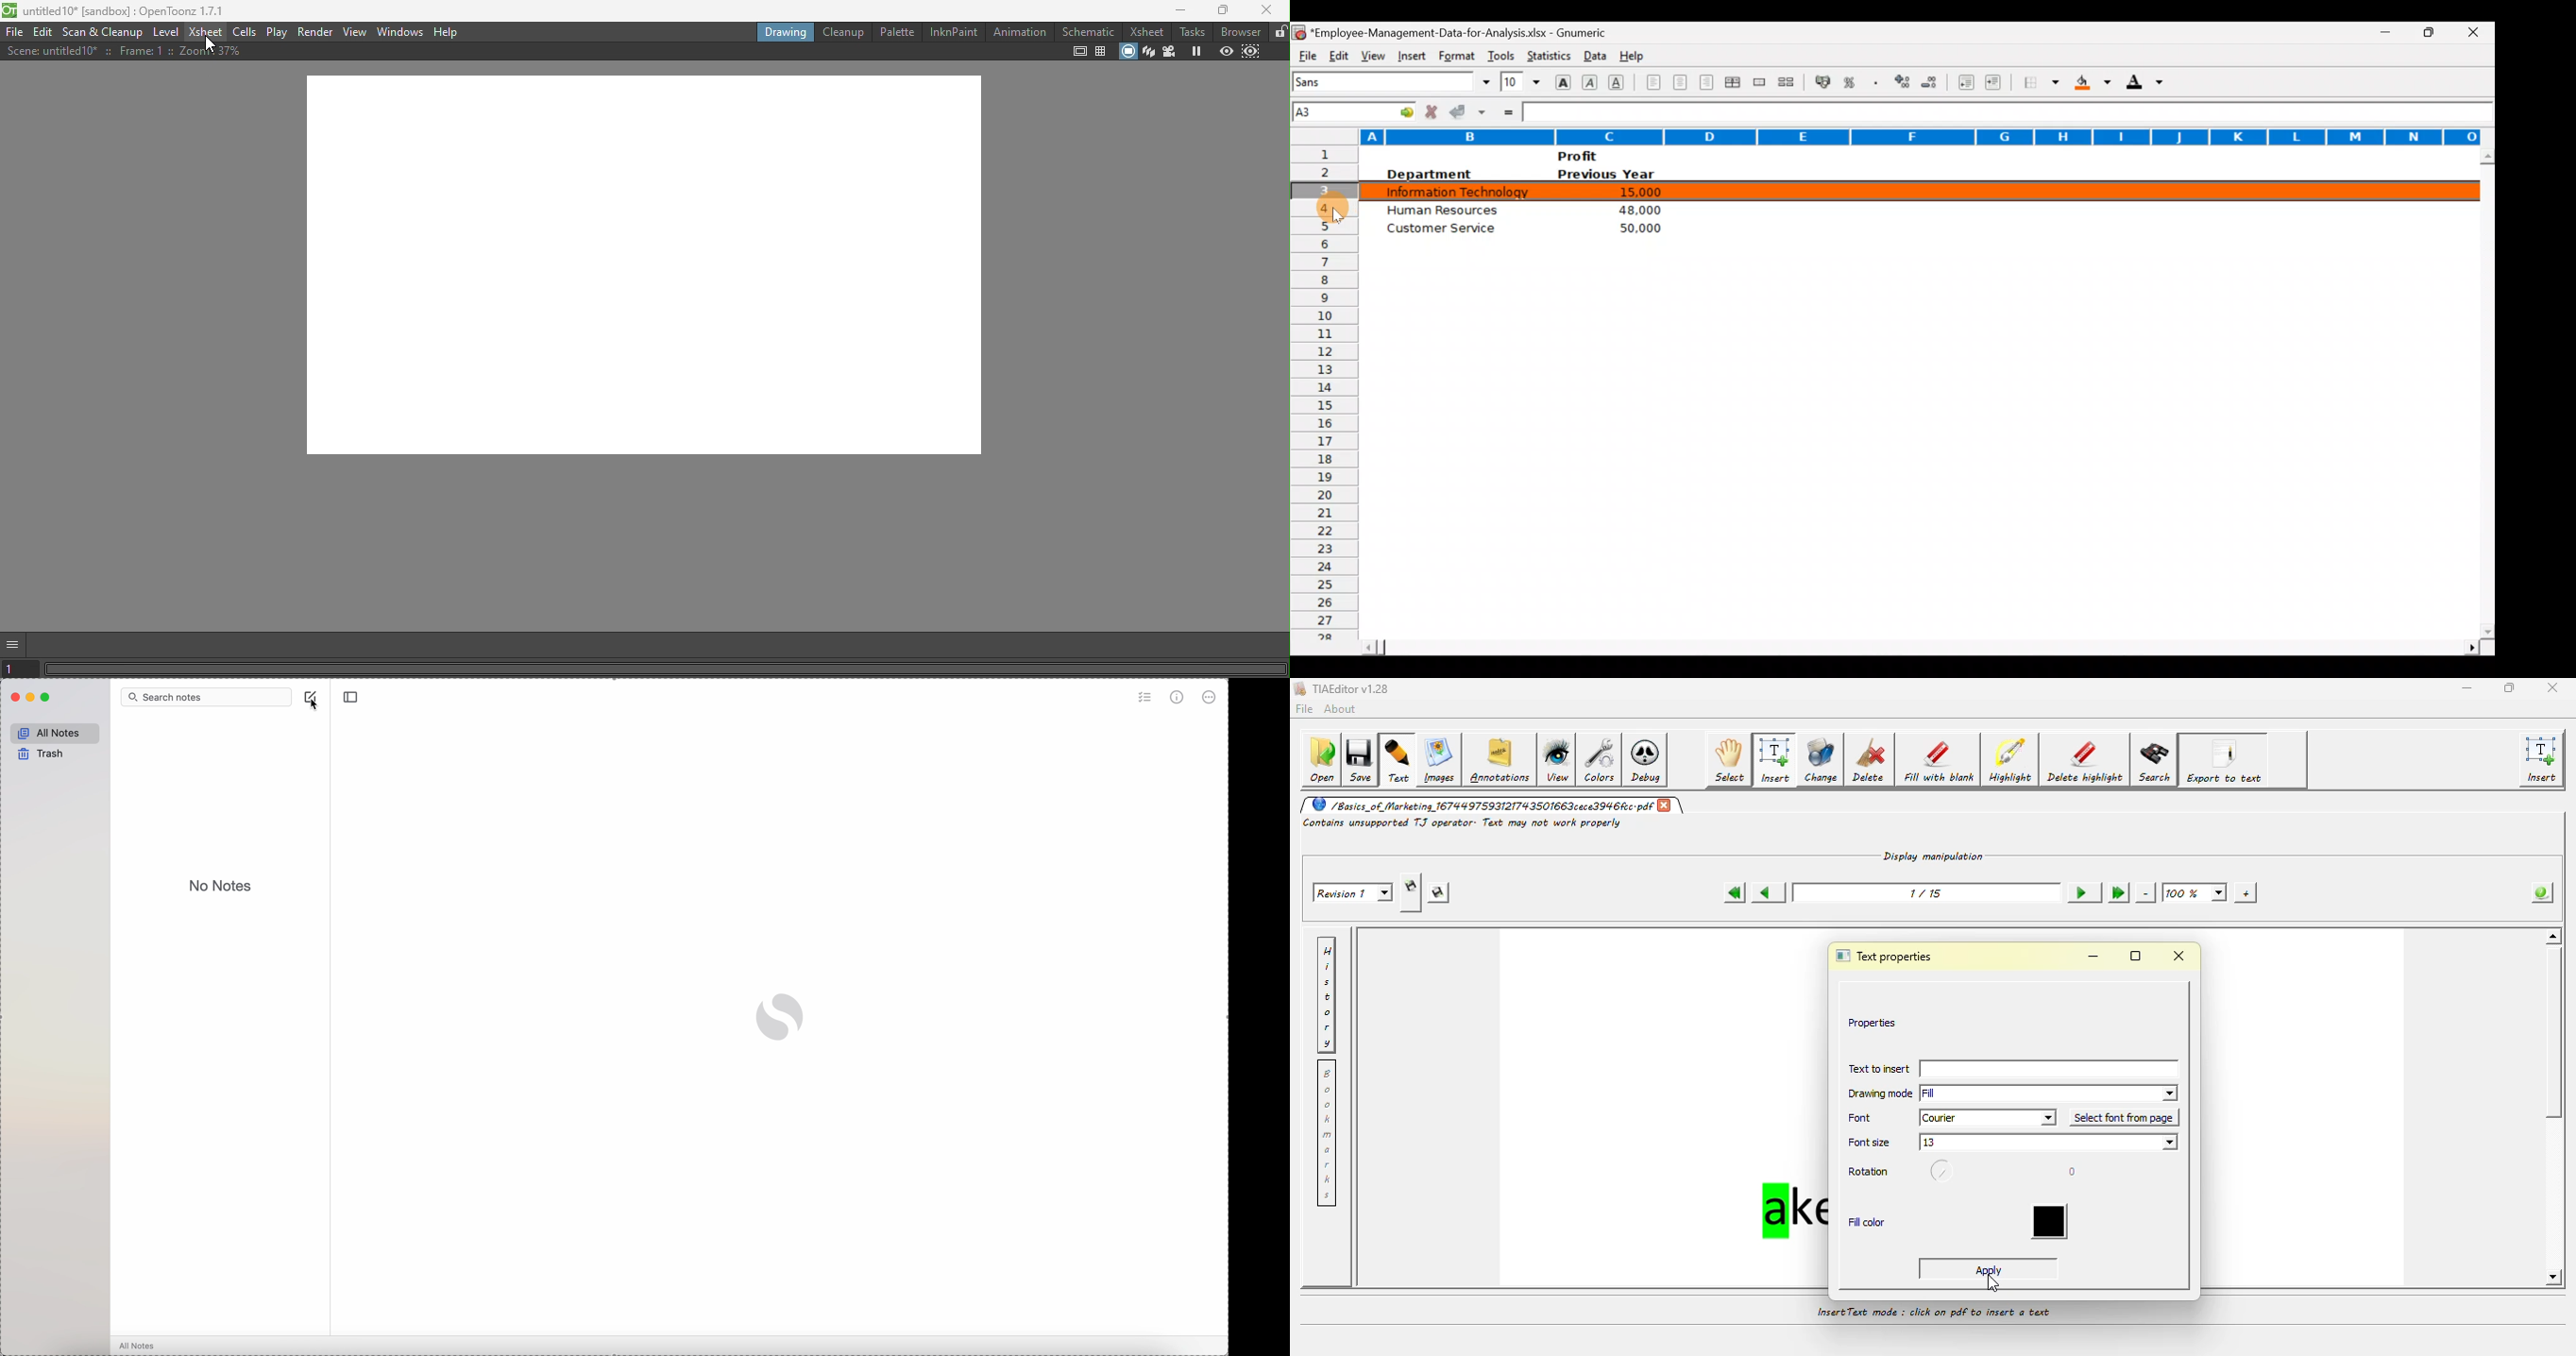 Image resolution: width=2576 pixels, height=1372 pixels. Describe the element at coordinates (1758, 83) in the screenshot. I see `Merge a range of cells` at that location.